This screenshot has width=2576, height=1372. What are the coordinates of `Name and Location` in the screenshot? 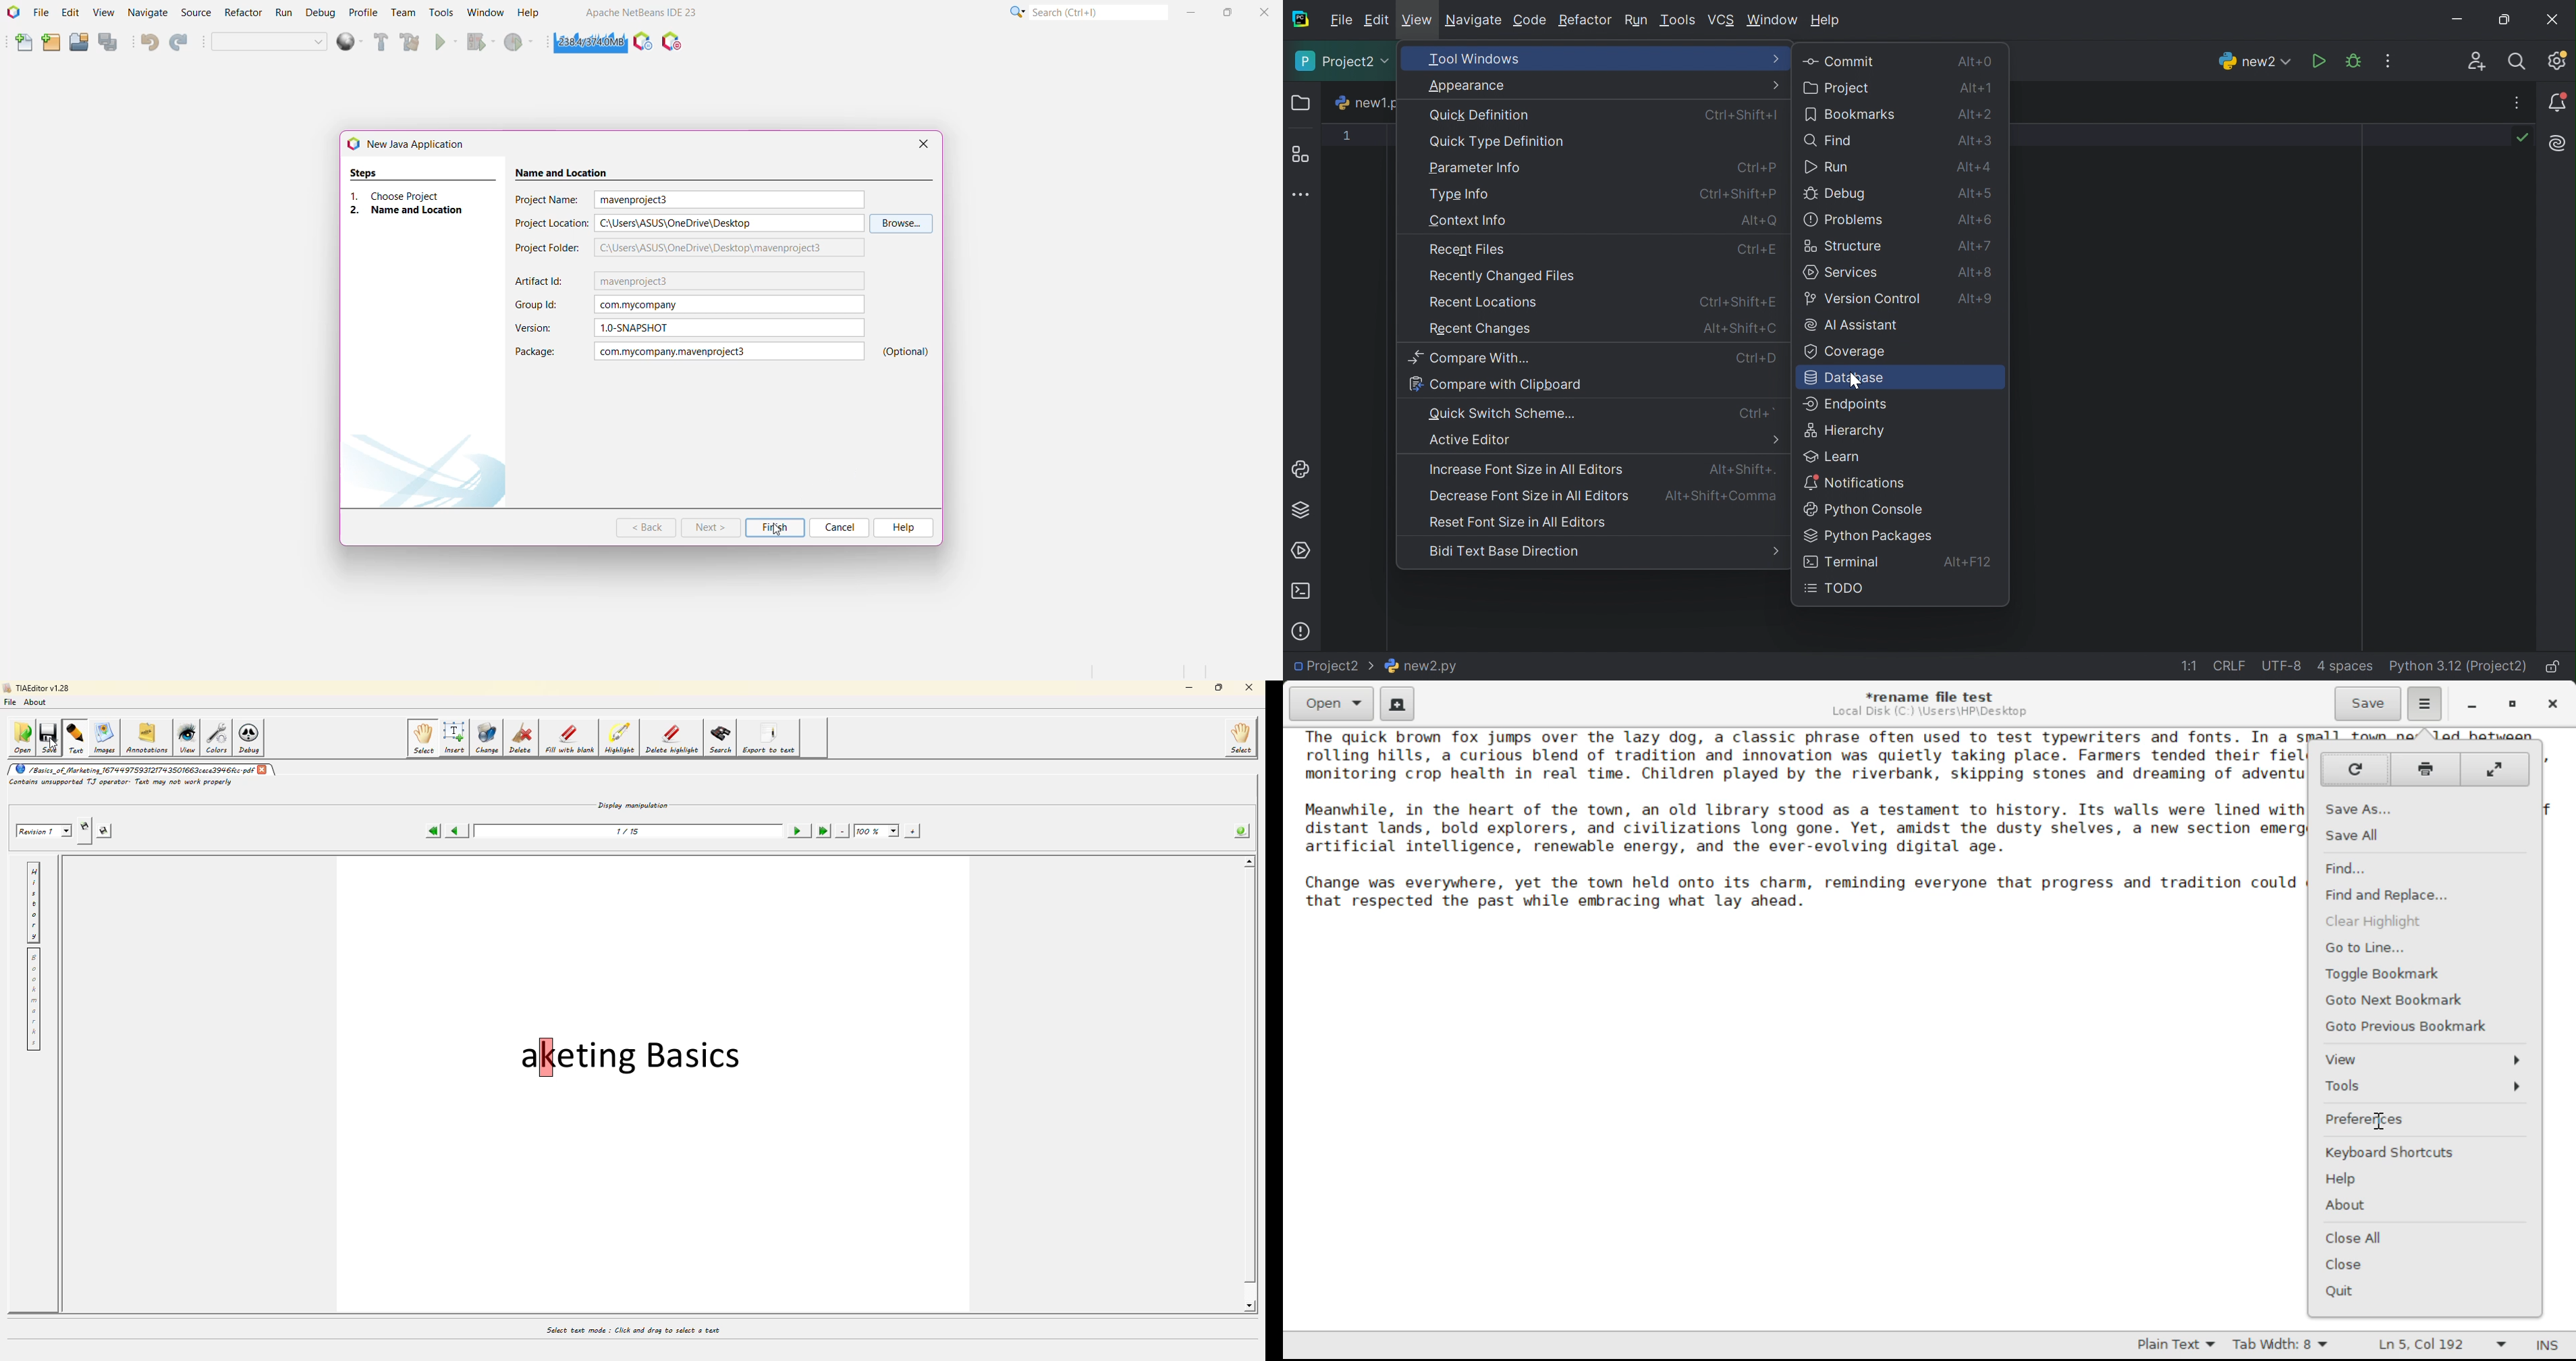 It's located at (414, 211).